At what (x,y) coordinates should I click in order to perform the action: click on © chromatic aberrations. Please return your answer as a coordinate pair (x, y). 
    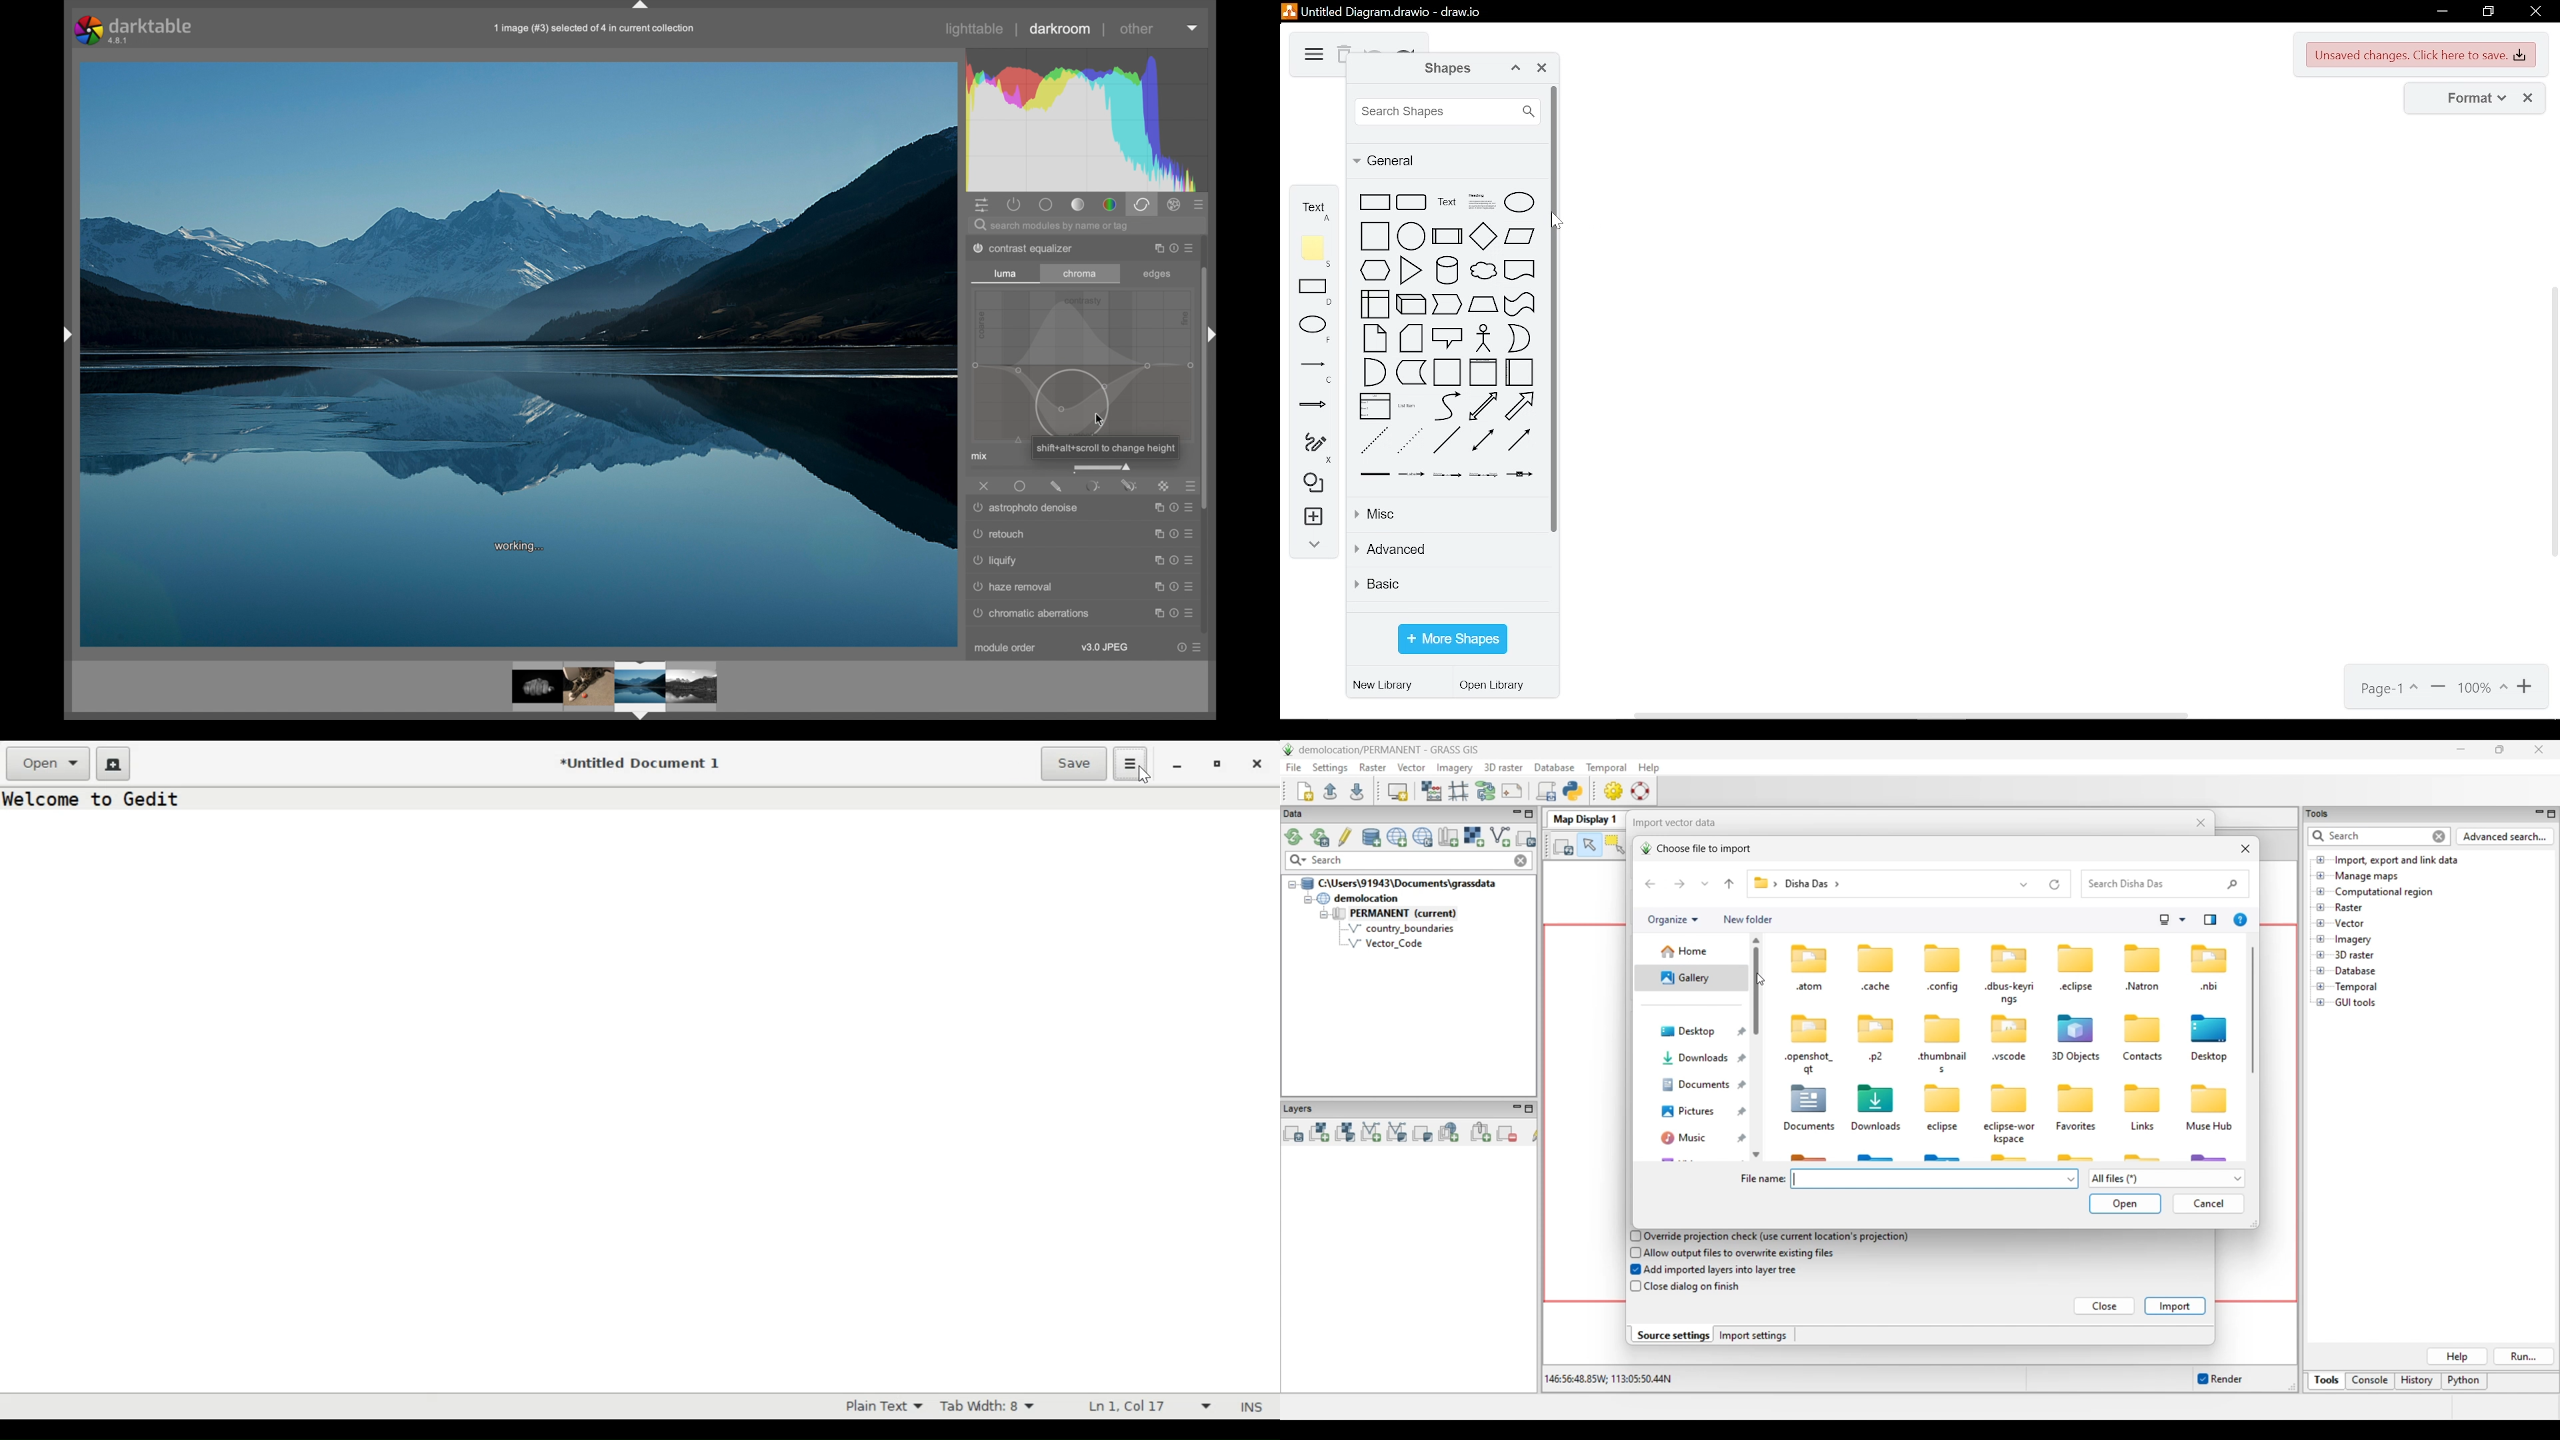
    Looking at the image, I should click on (1042, 613).